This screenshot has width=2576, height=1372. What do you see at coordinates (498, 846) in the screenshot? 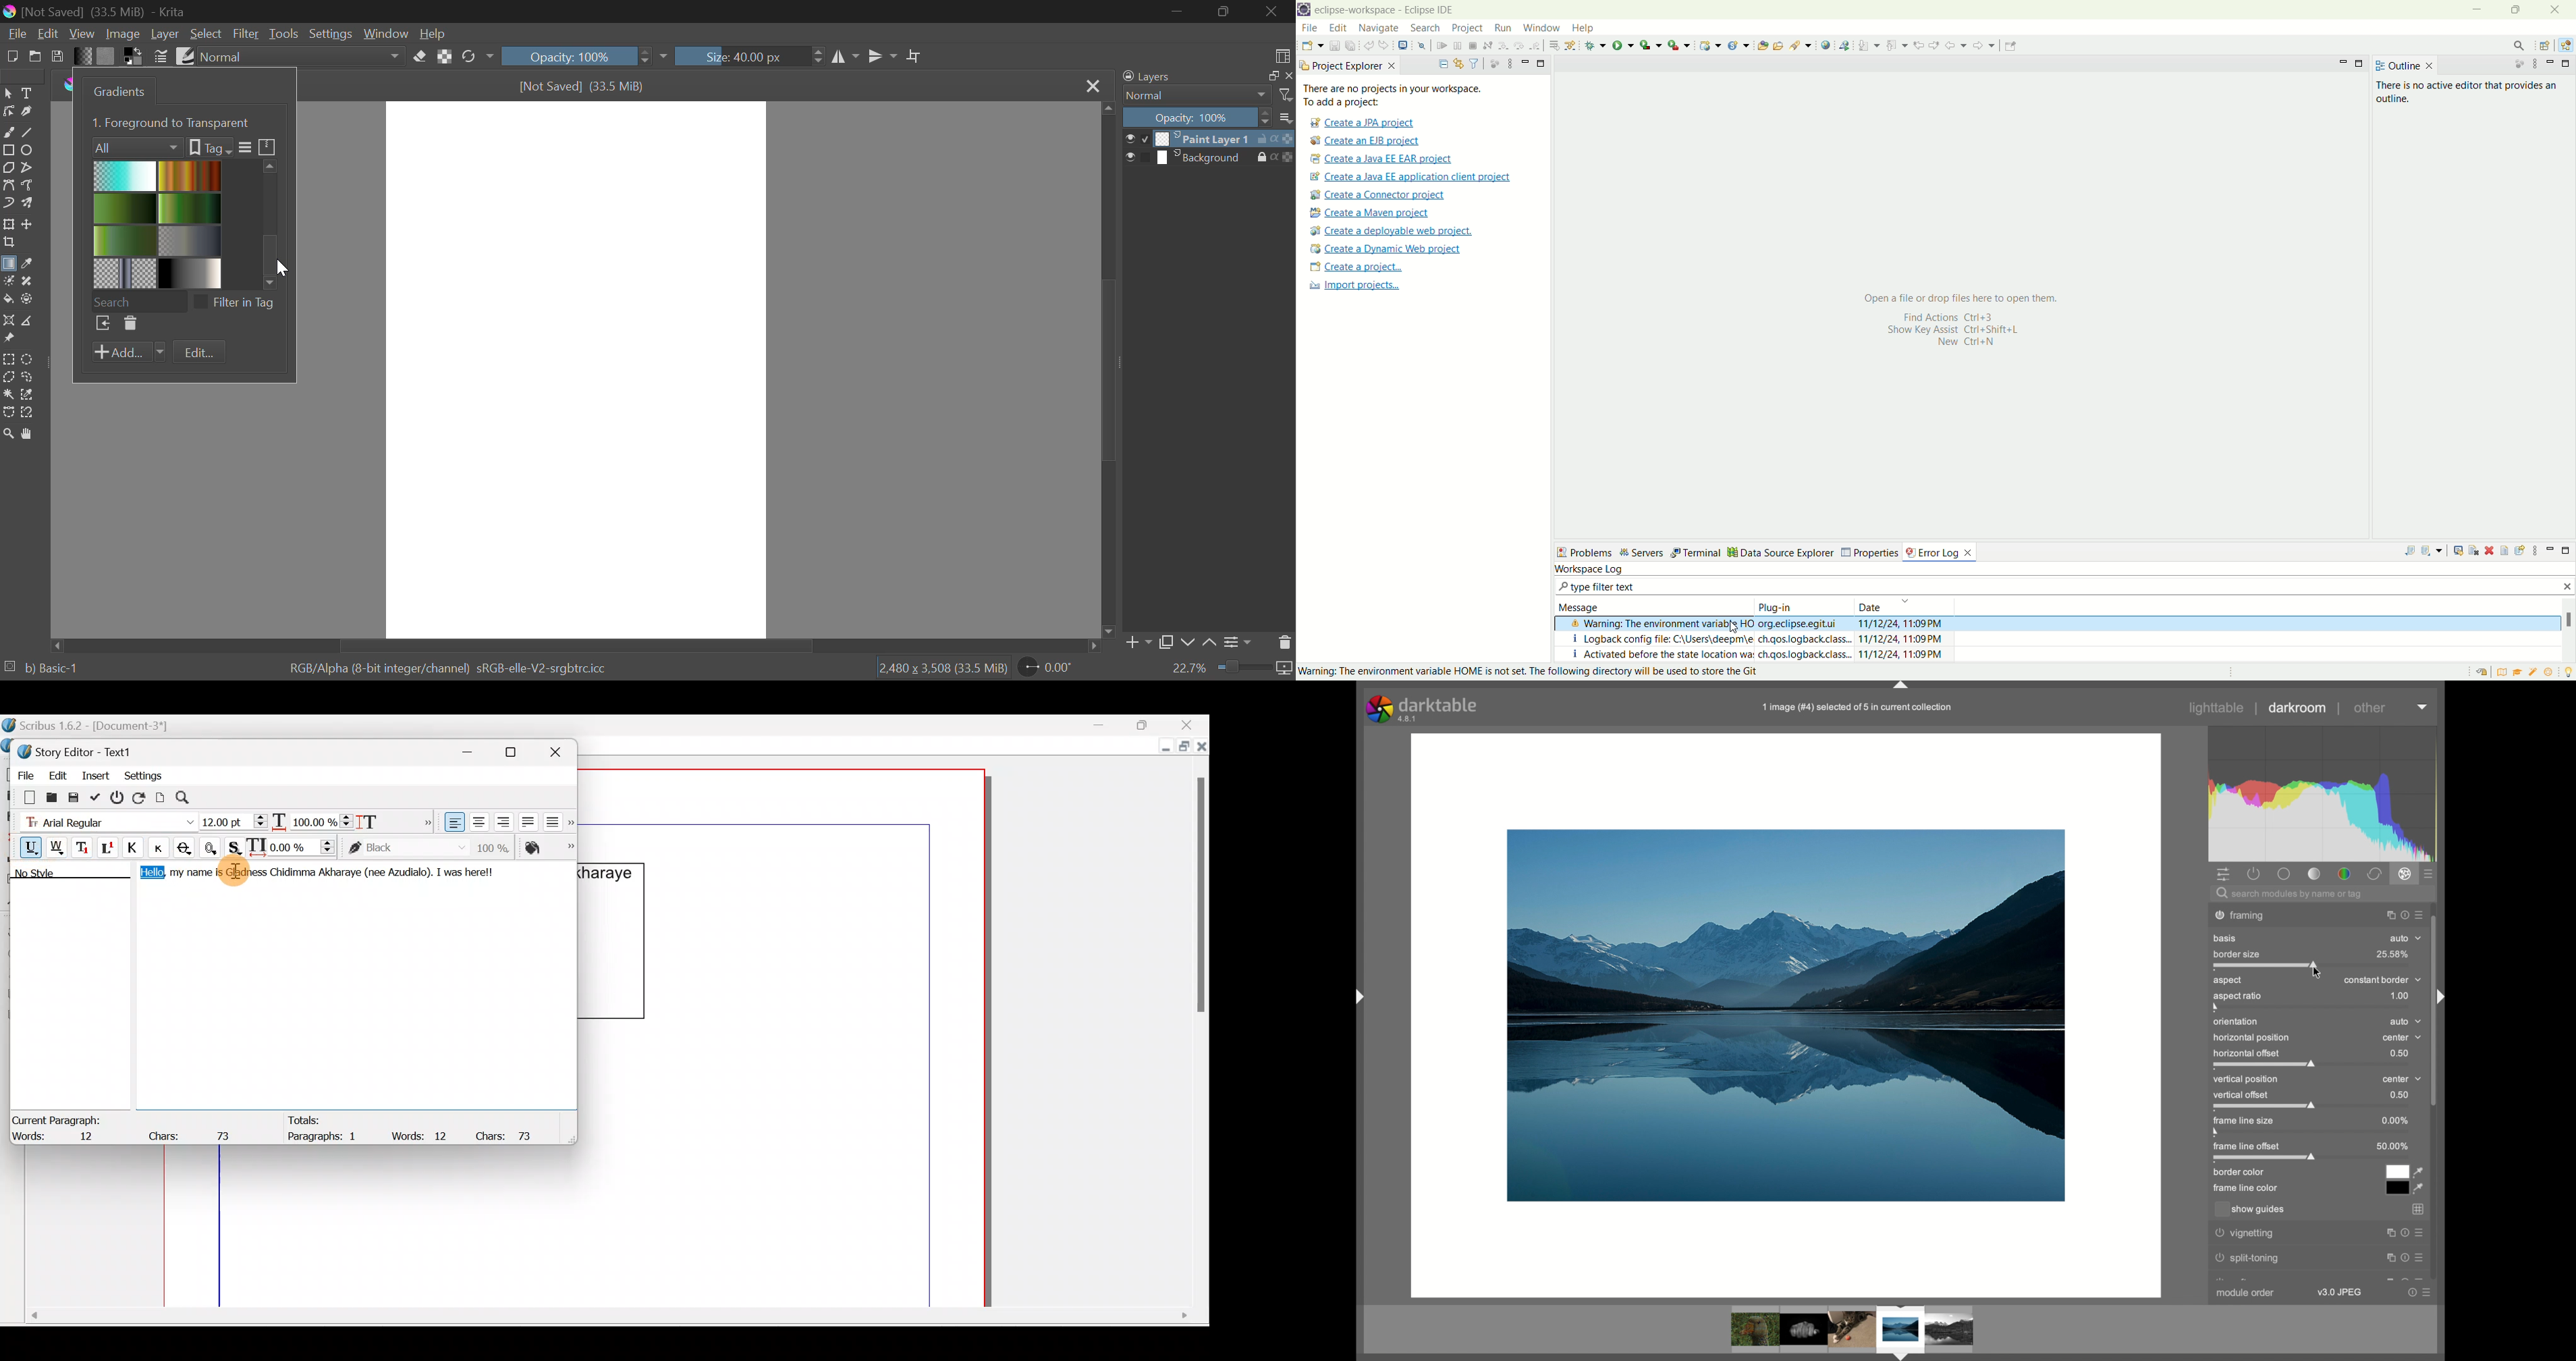
I see `Saturation of color of text stroke` at bounding box center [498, 846].